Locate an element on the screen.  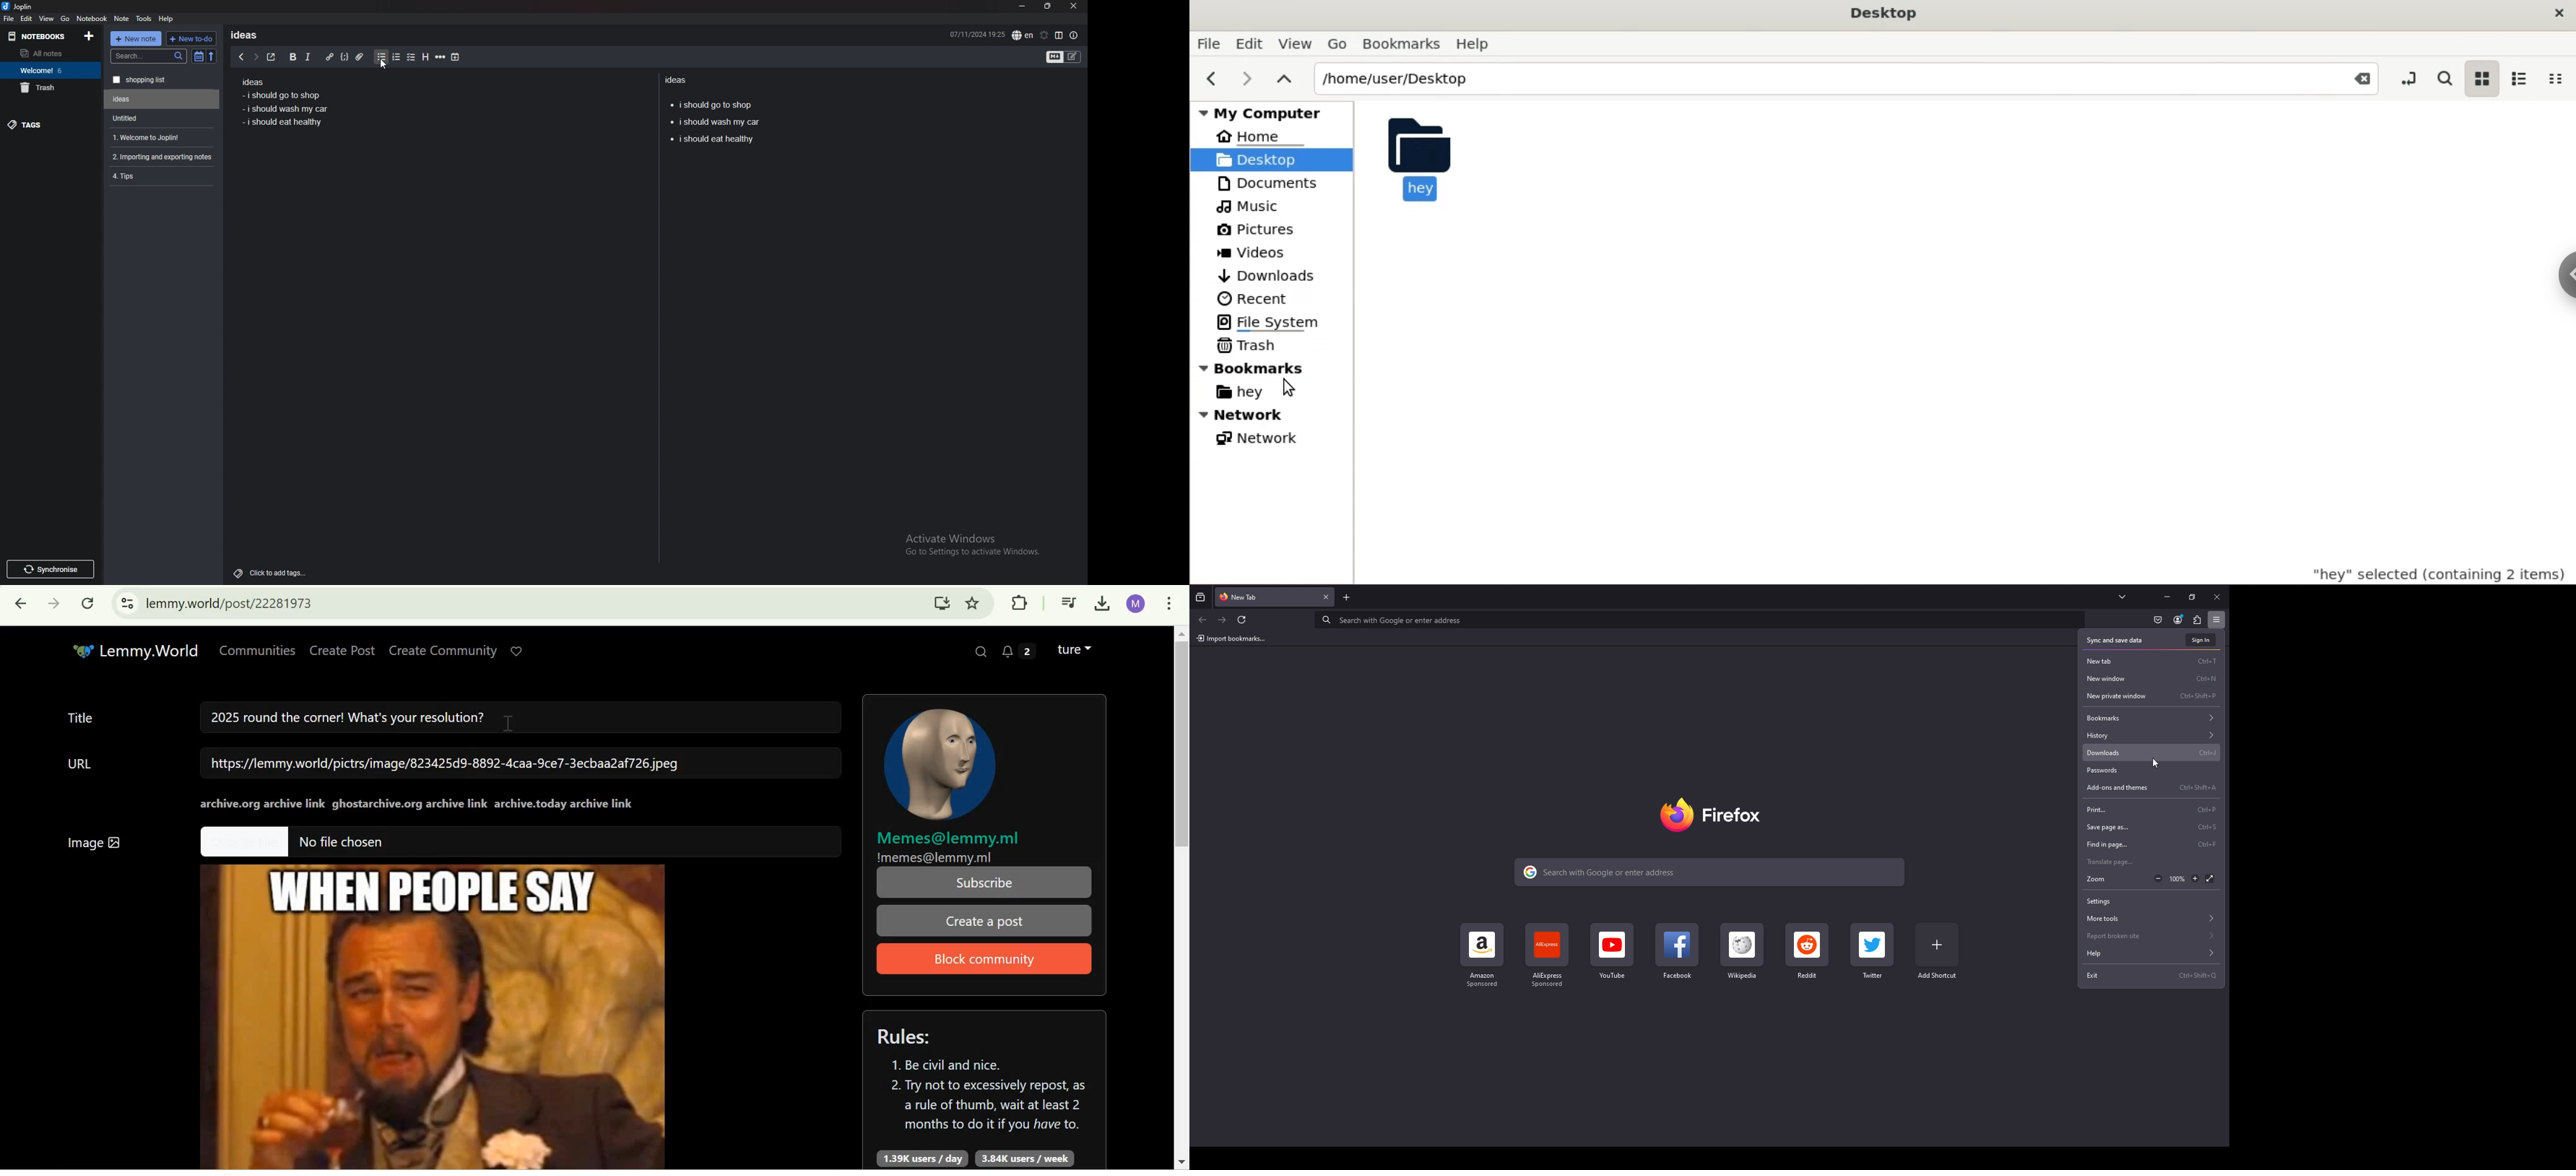
heading is located at coordinates (425, 57).